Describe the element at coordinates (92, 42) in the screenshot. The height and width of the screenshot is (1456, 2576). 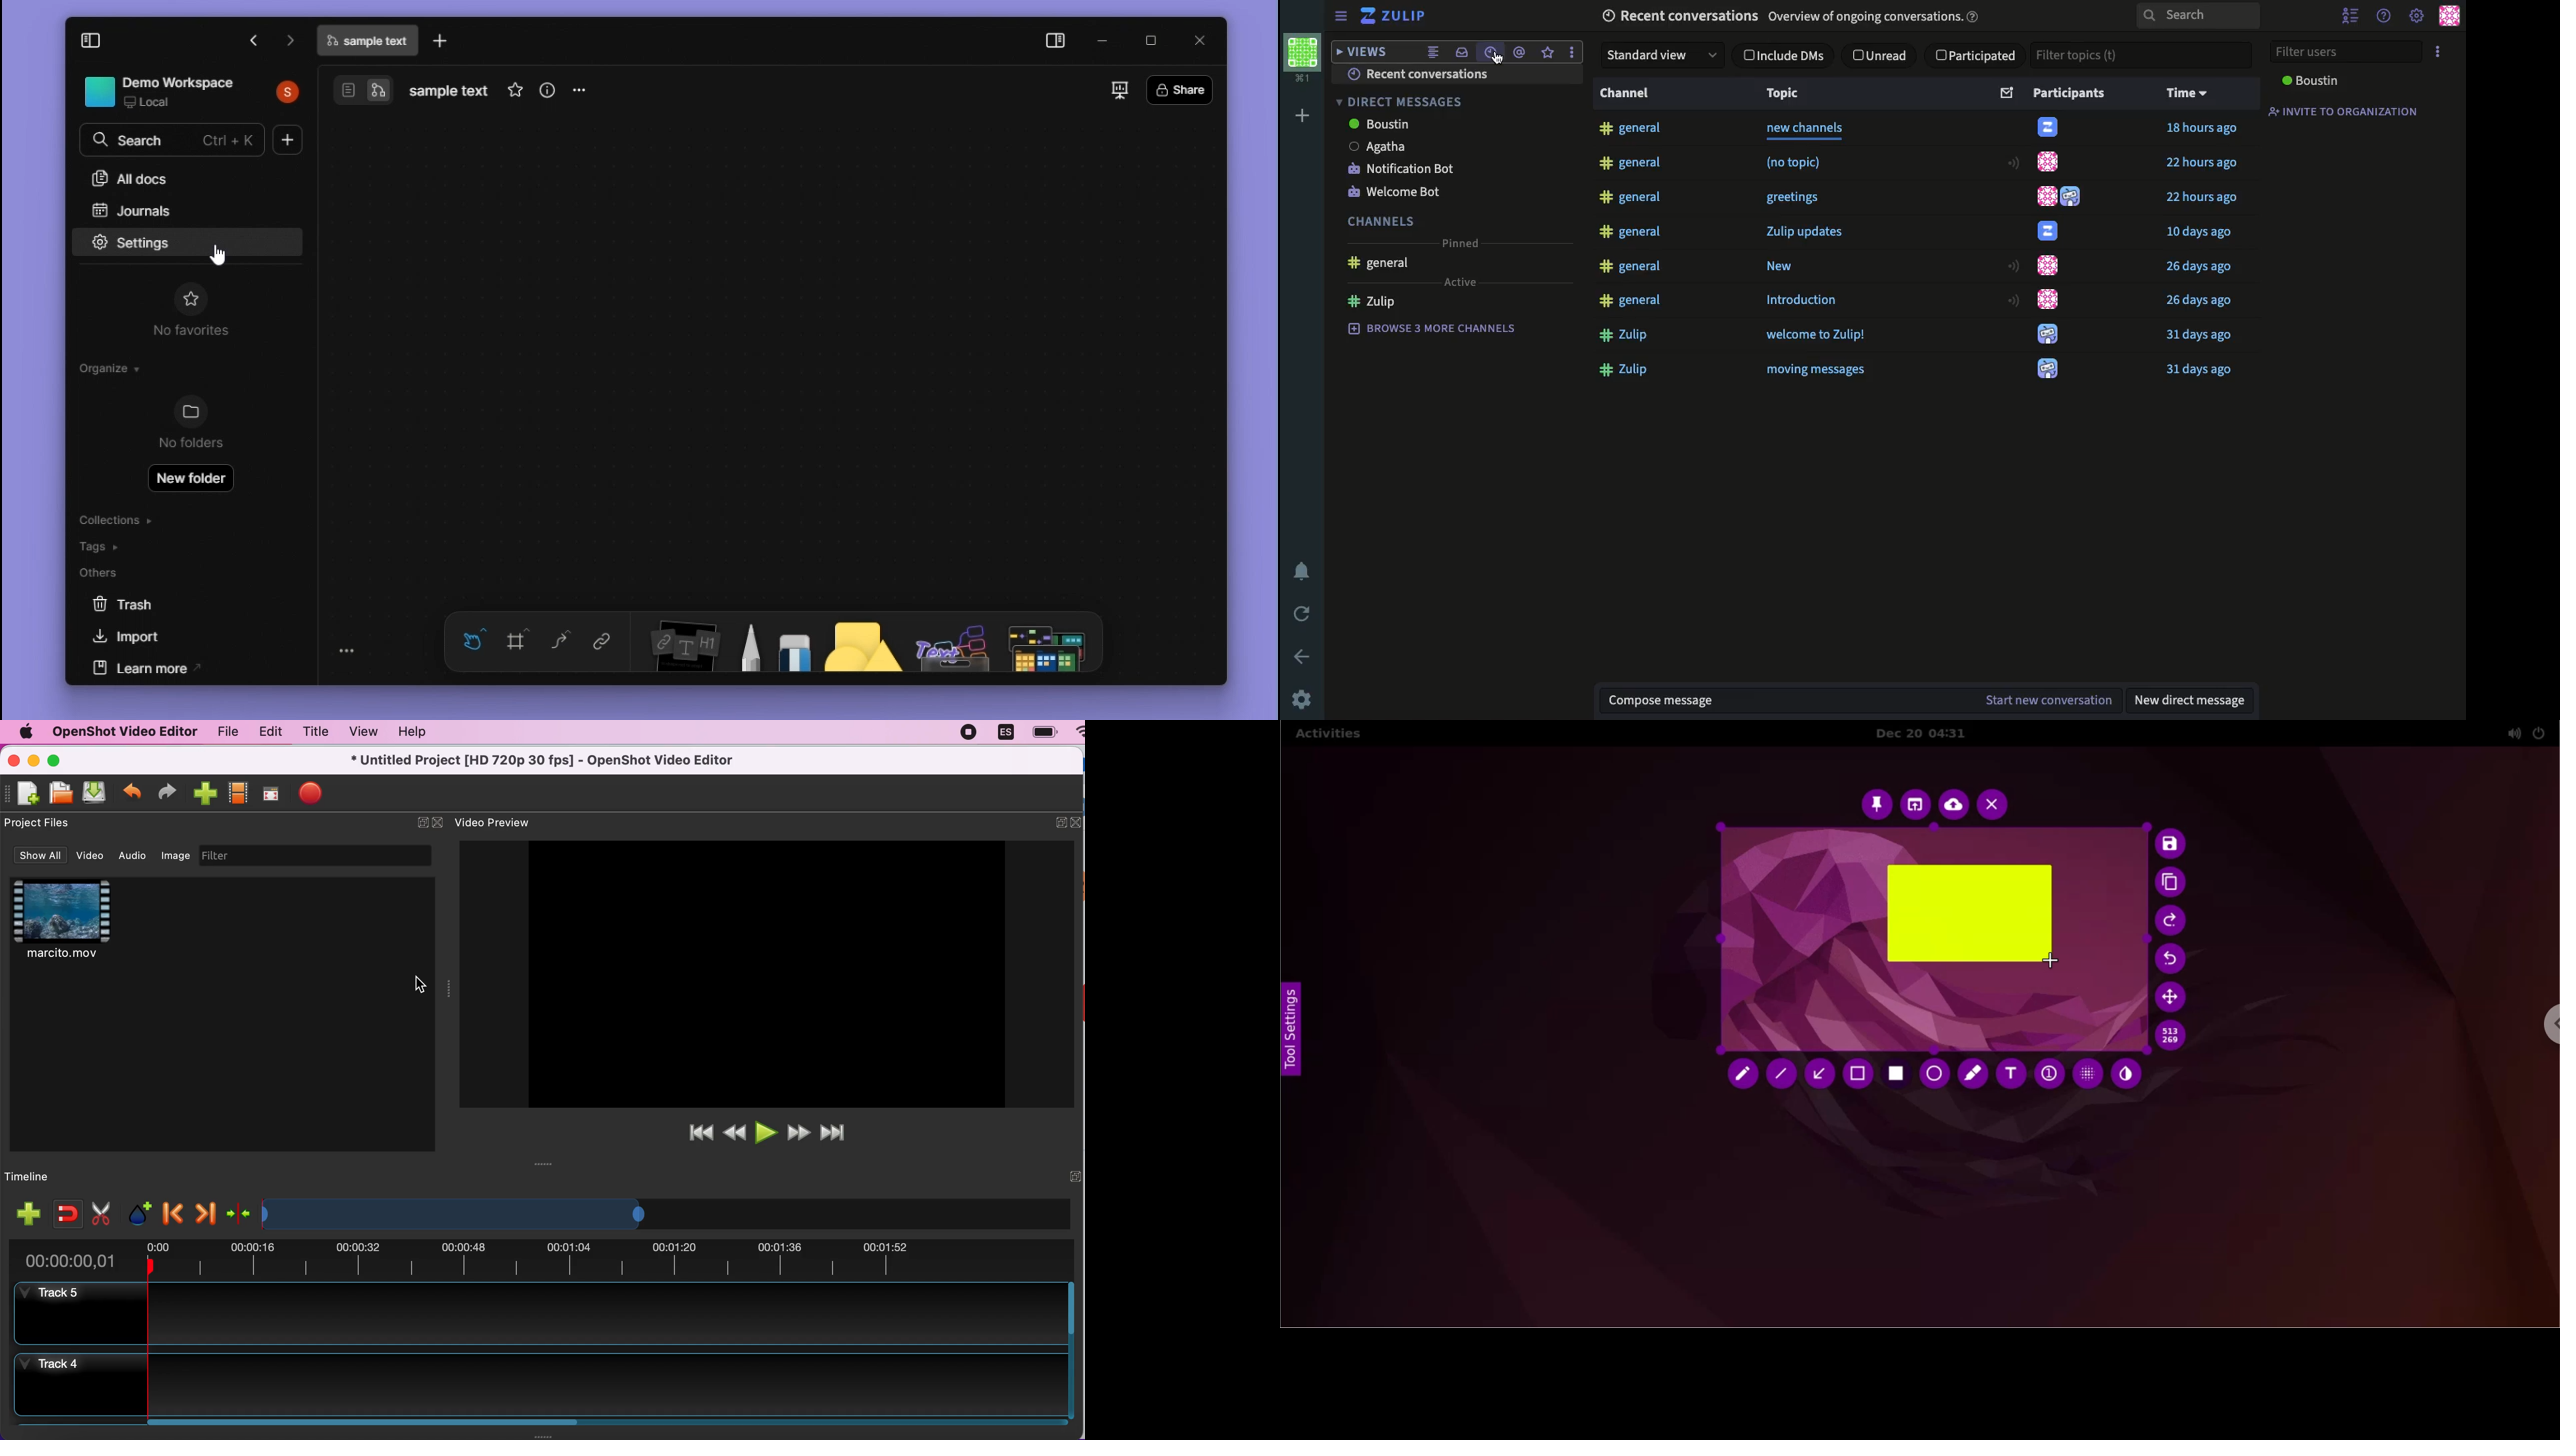
I see `collapse sidebar` at that location.